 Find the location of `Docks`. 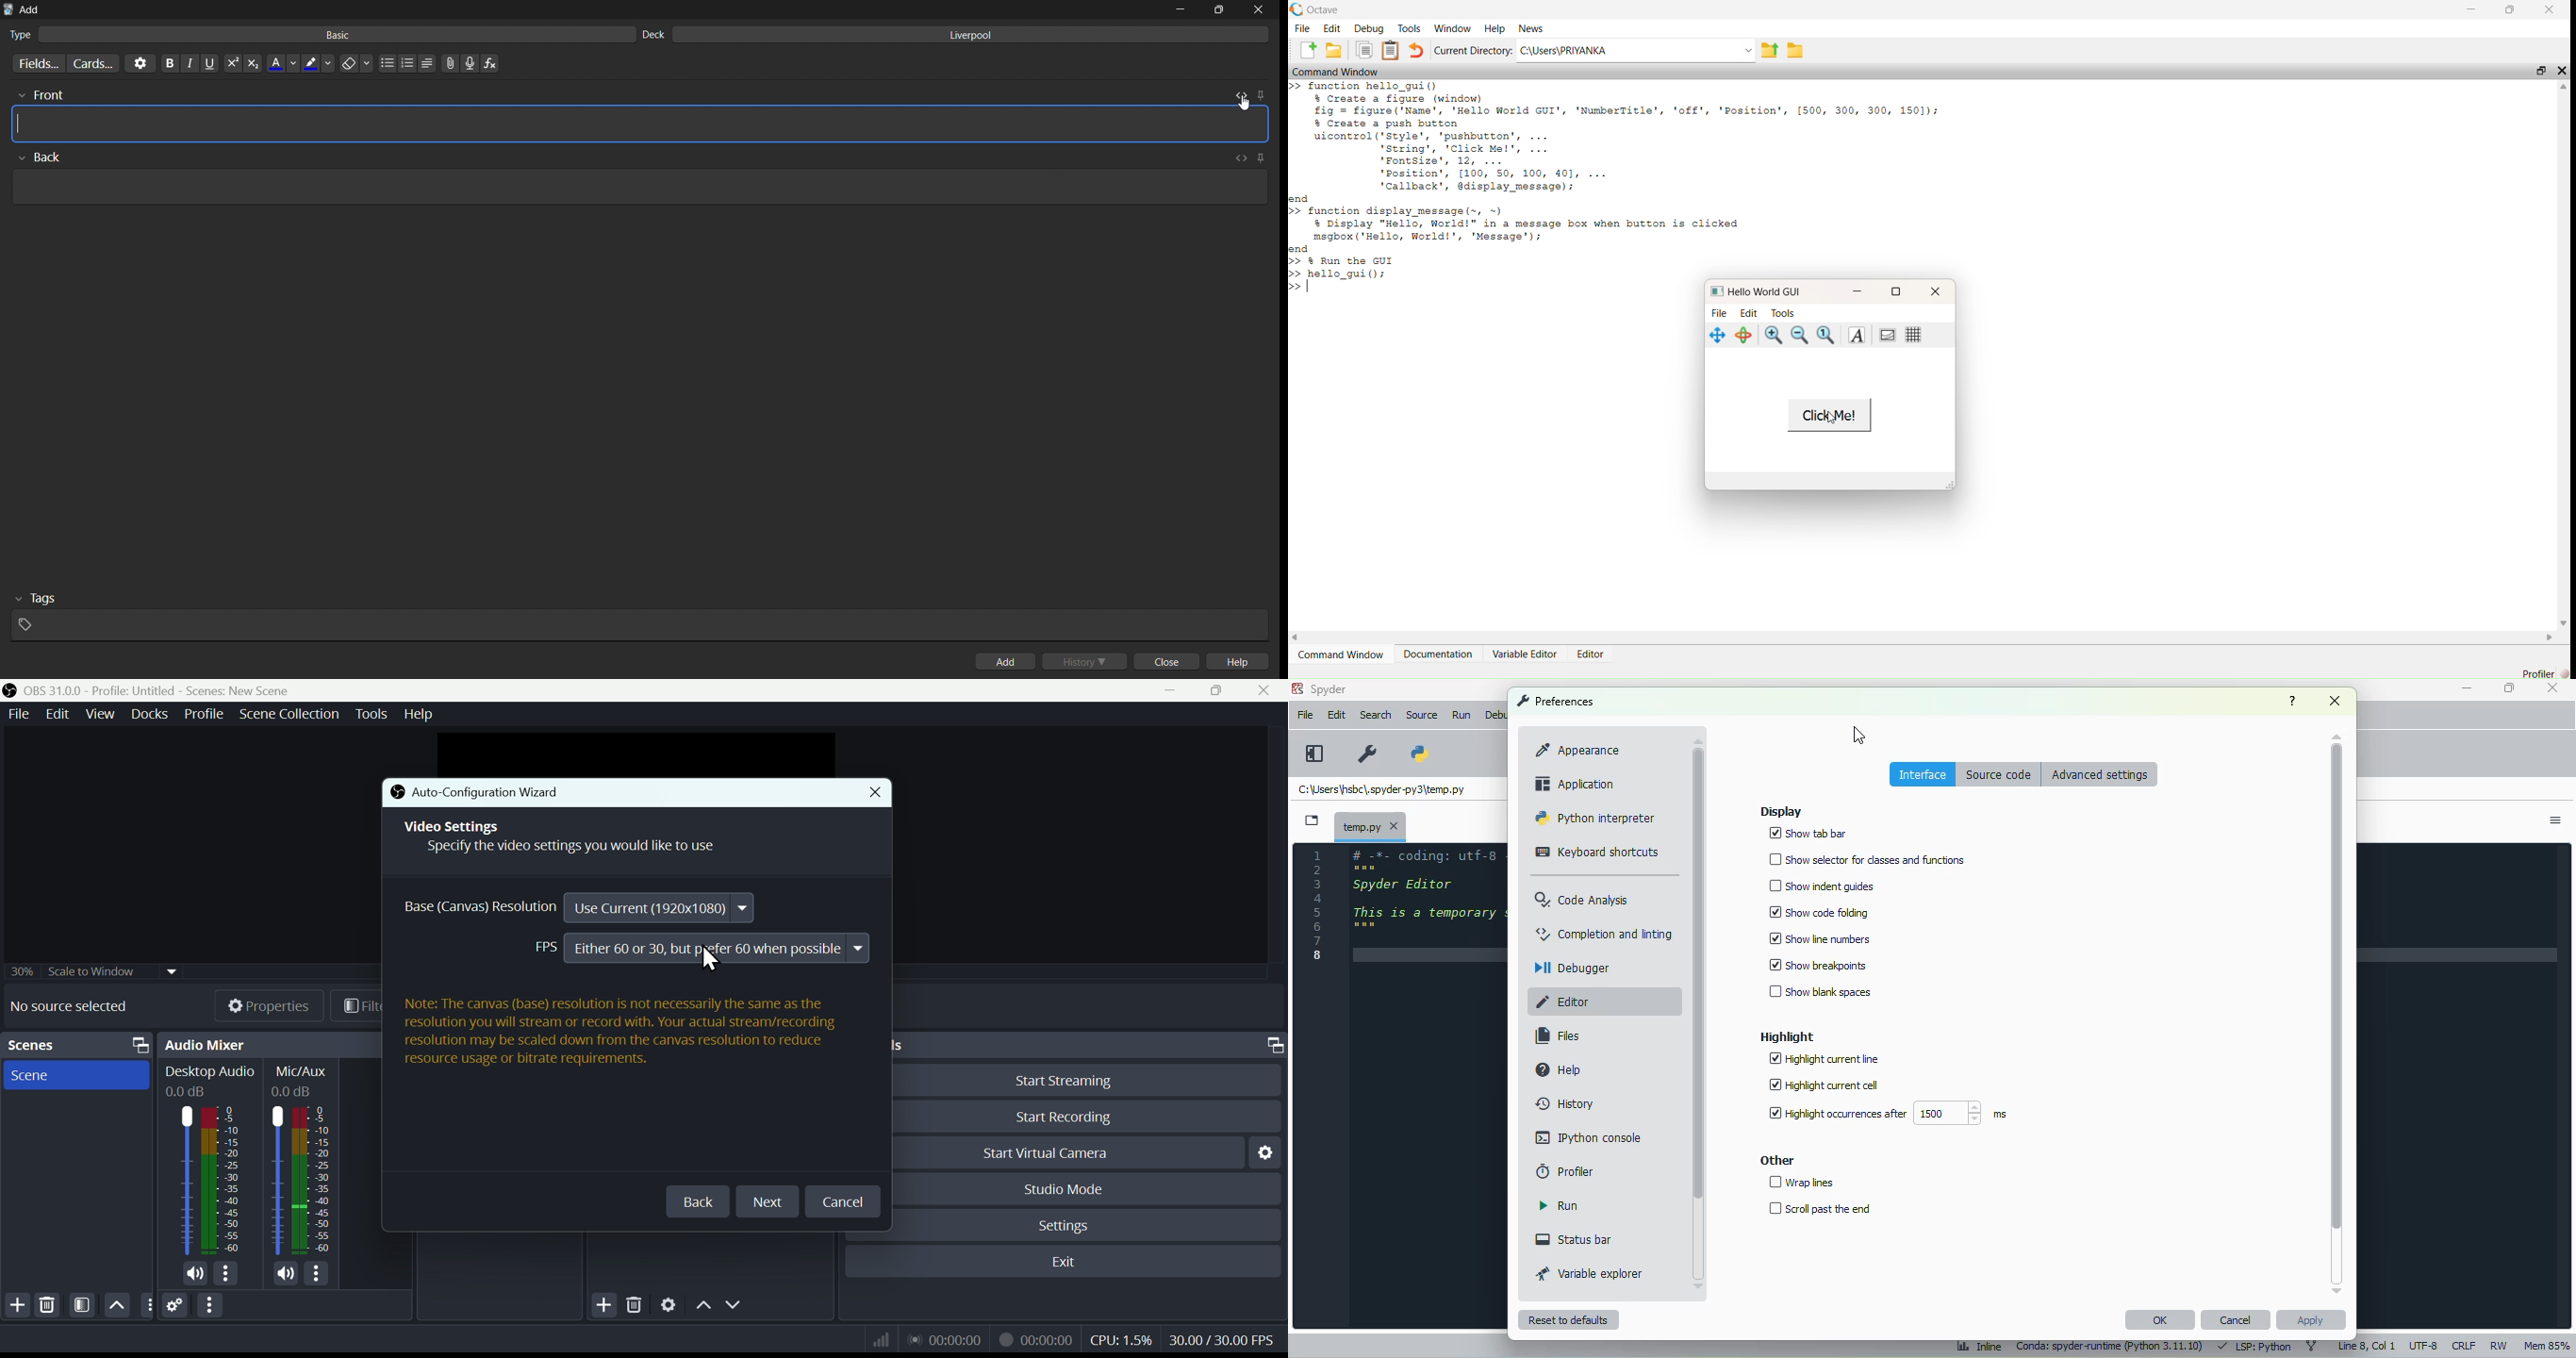

Docks is located at coordinates (145, 714).